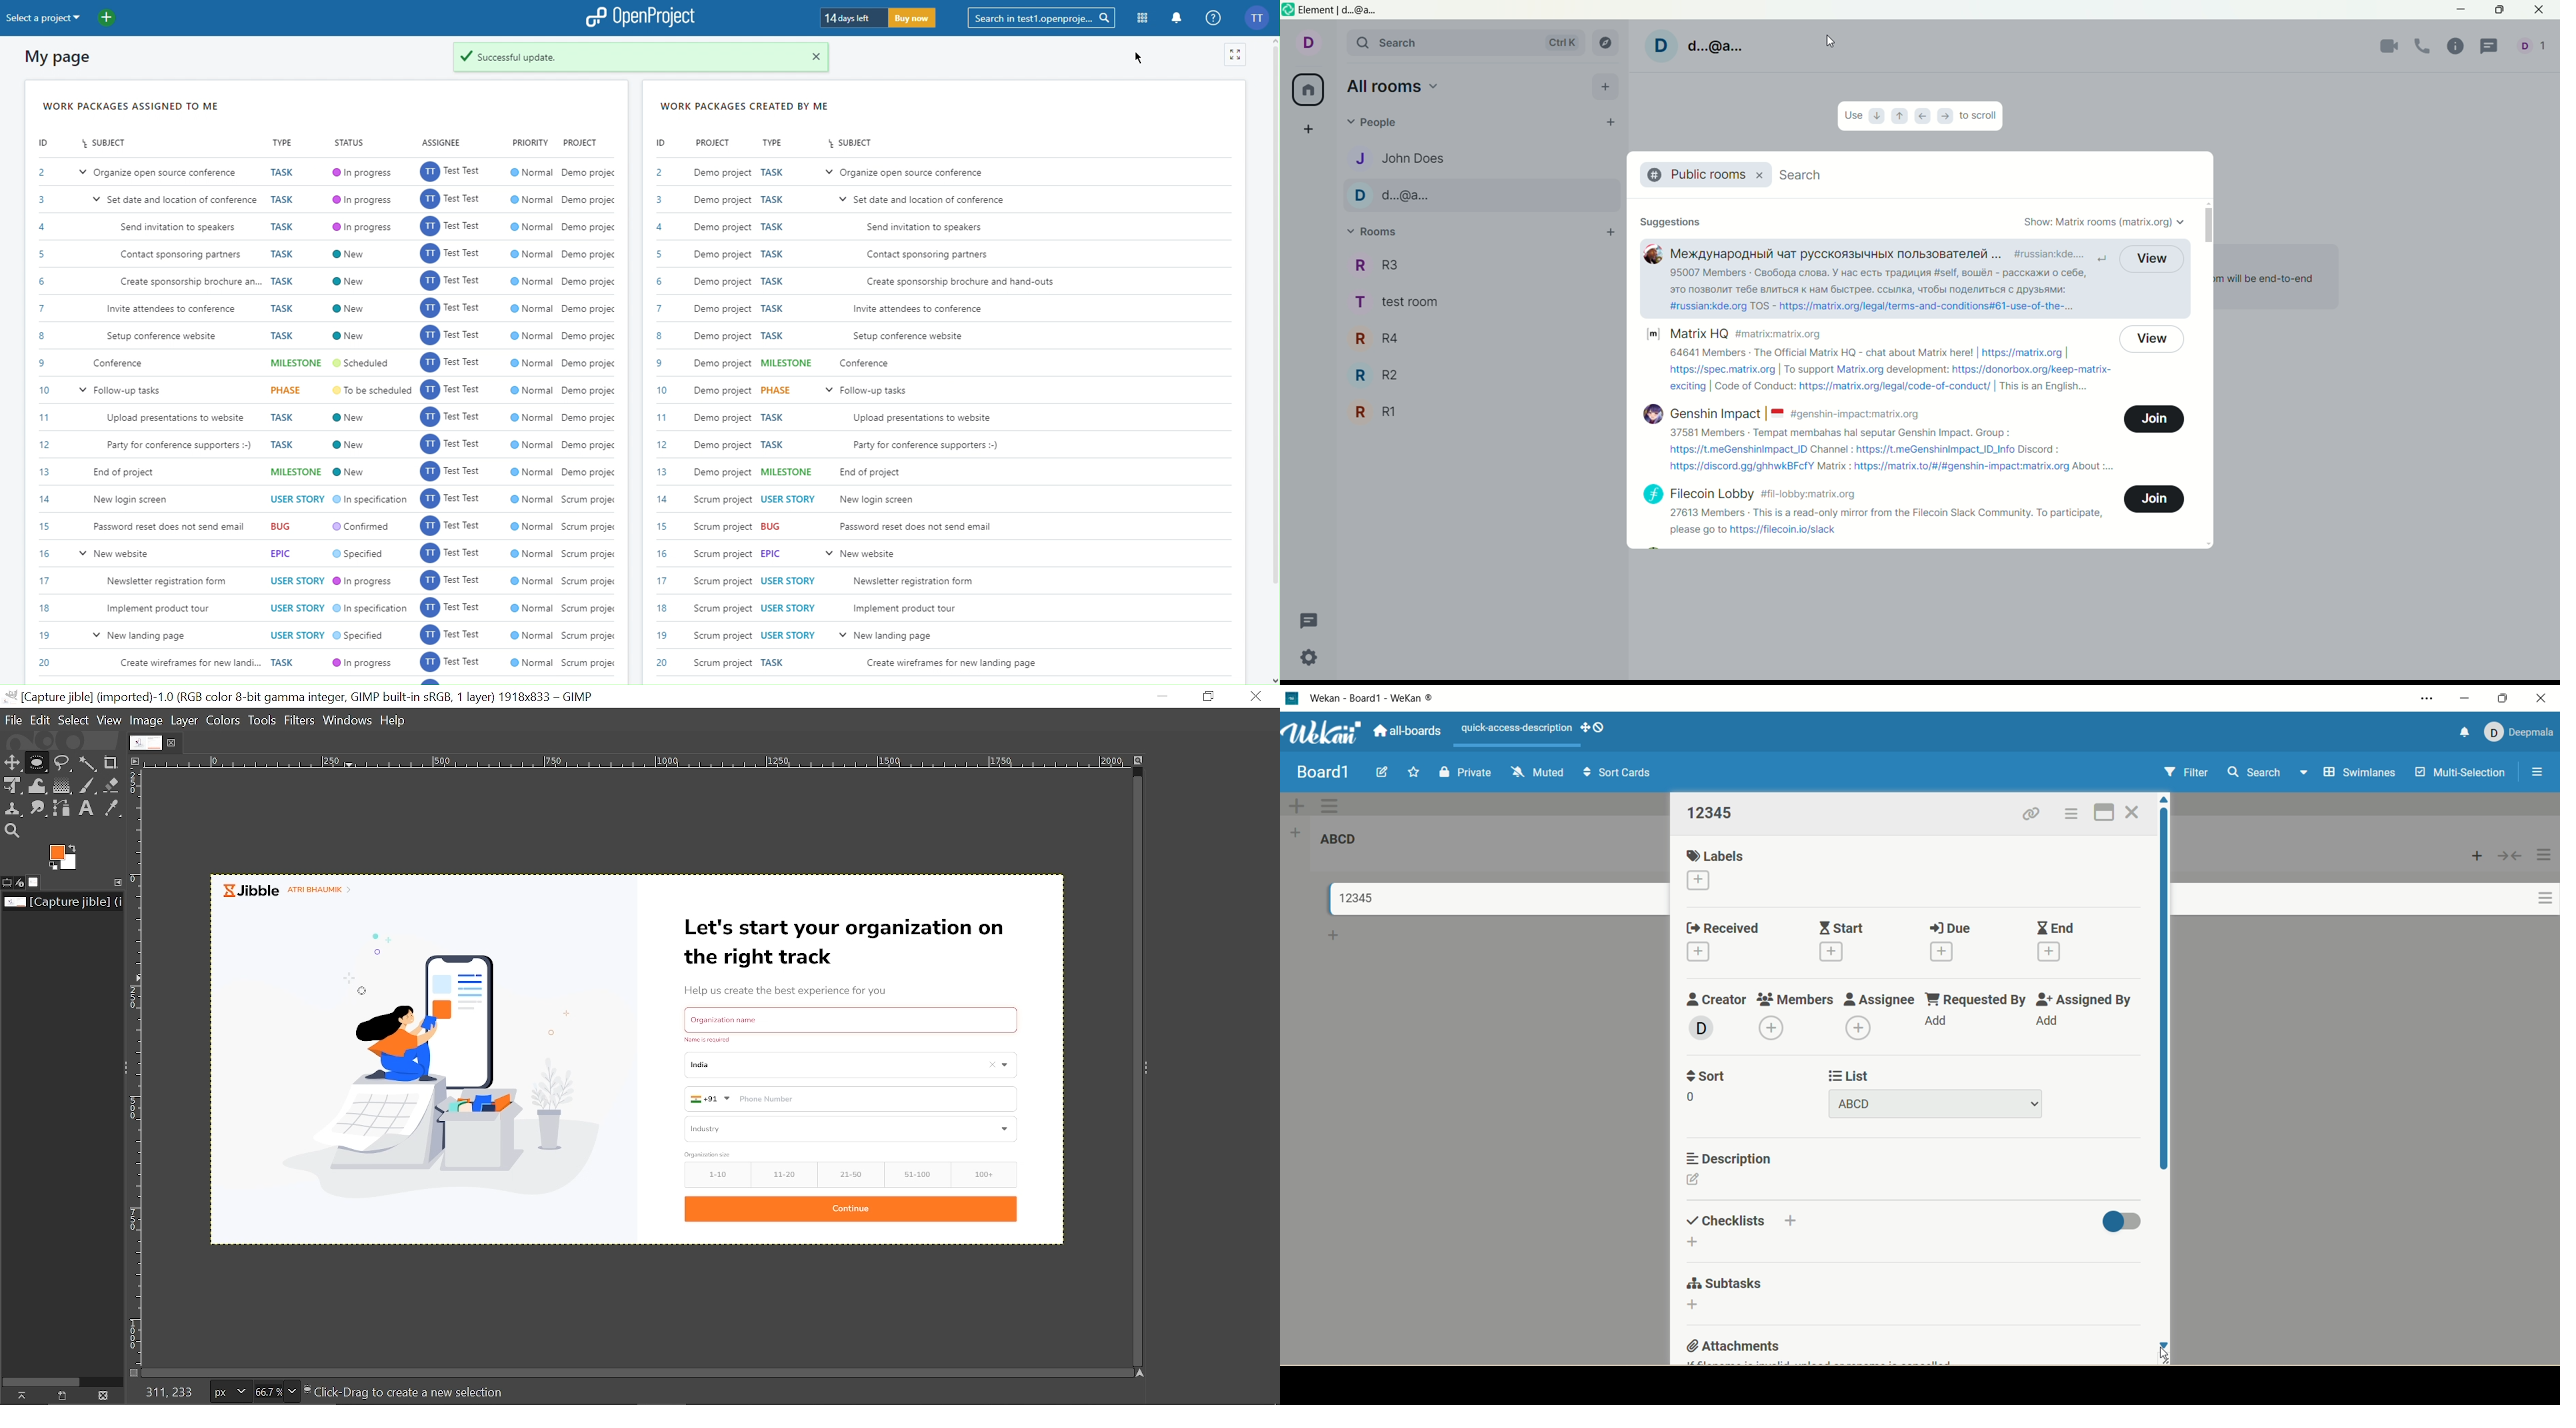 This screenshot has height=1428, width=2576. Describe the element at coordinates (2519, 729) in the screenshot. I see `account` at that location.